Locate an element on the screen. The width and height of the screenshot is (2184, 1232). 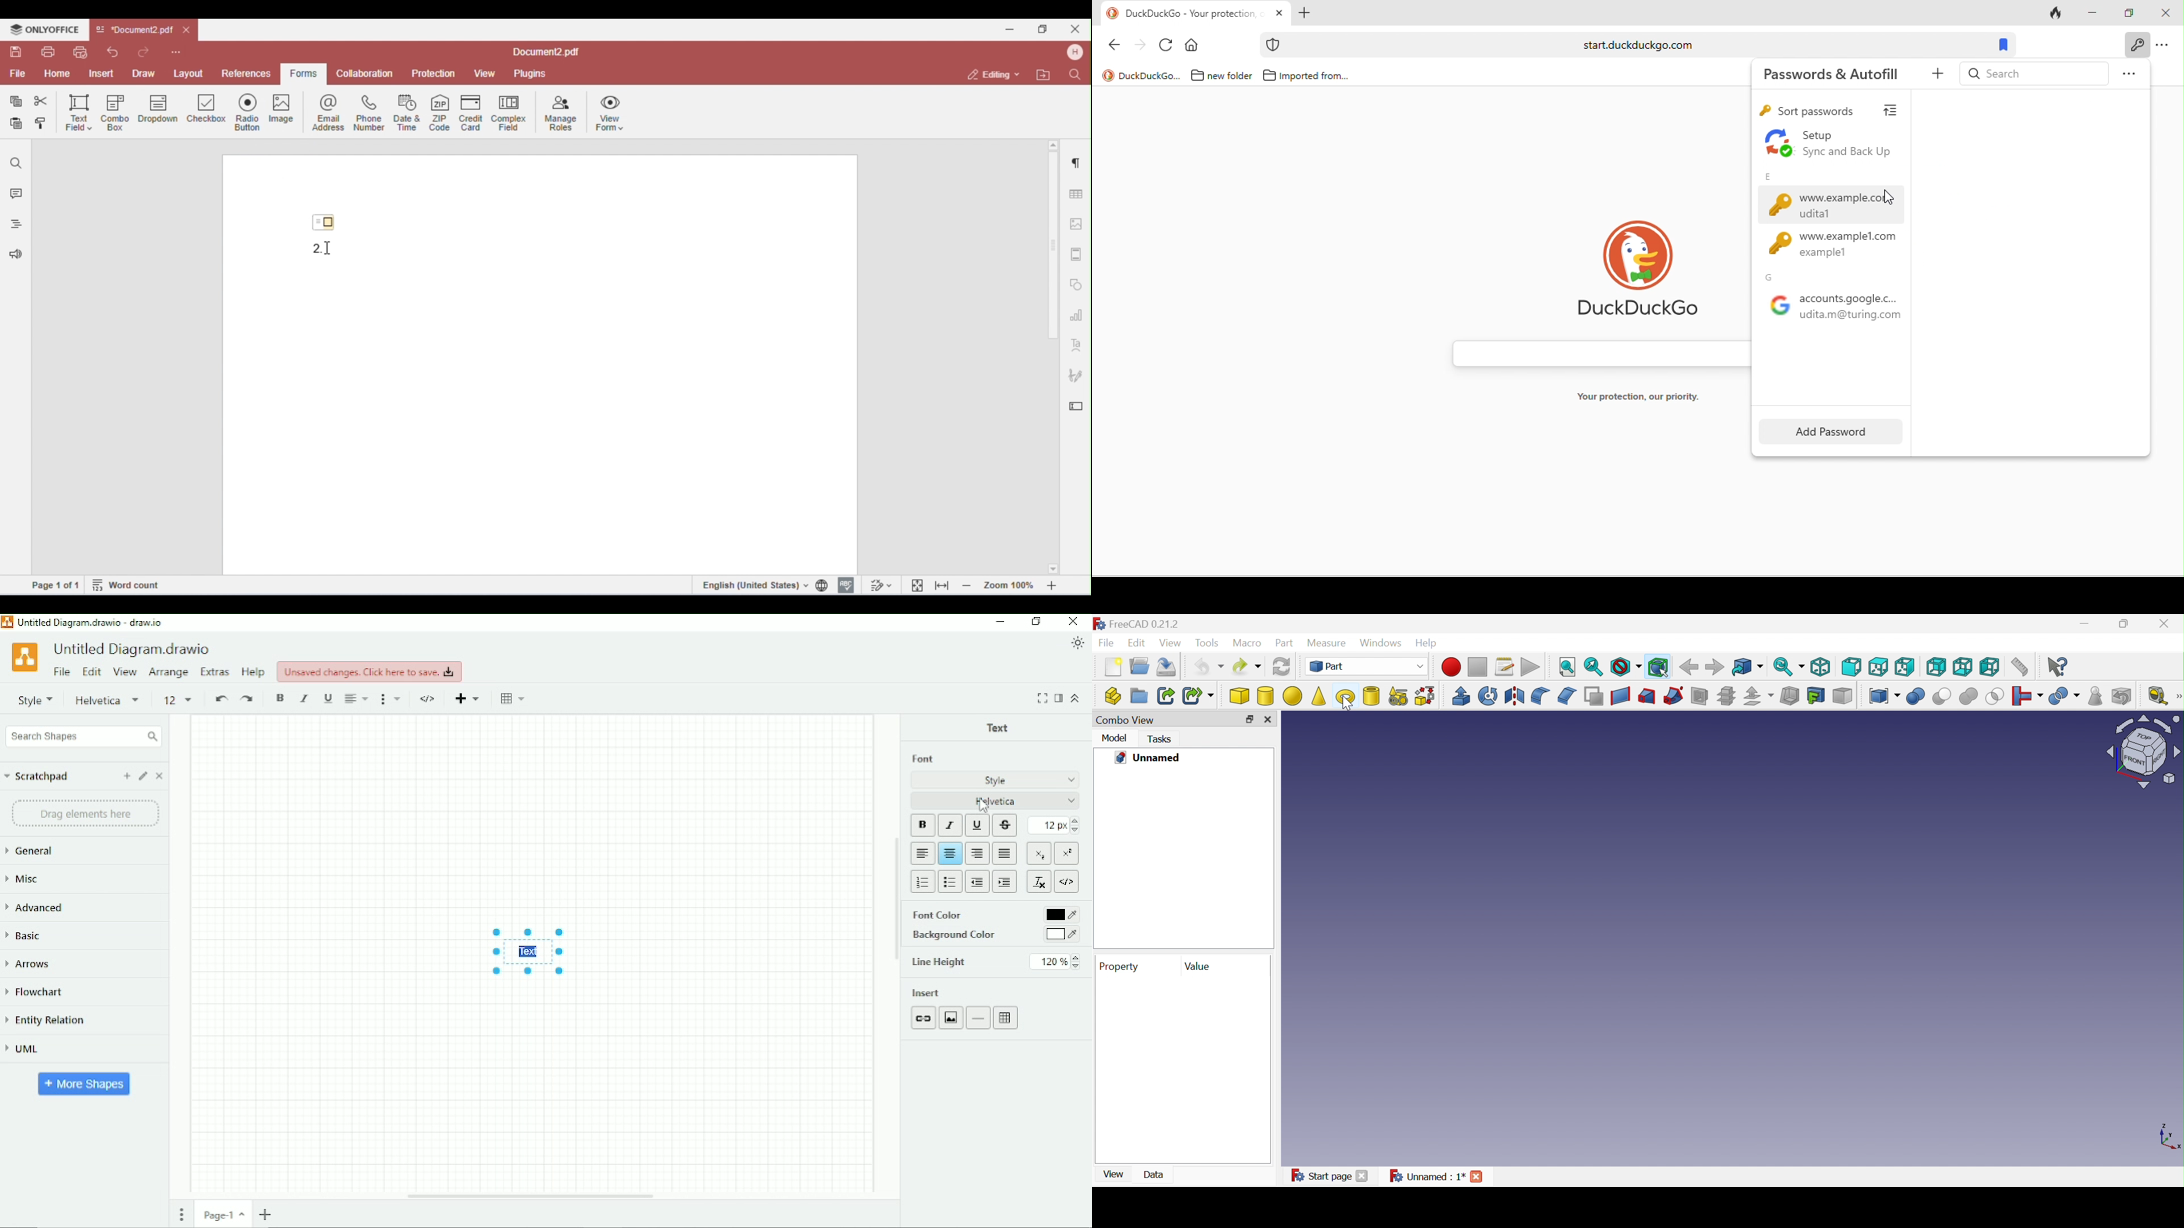
Horizontal scrollbar is located at coordinates (531, 1195).